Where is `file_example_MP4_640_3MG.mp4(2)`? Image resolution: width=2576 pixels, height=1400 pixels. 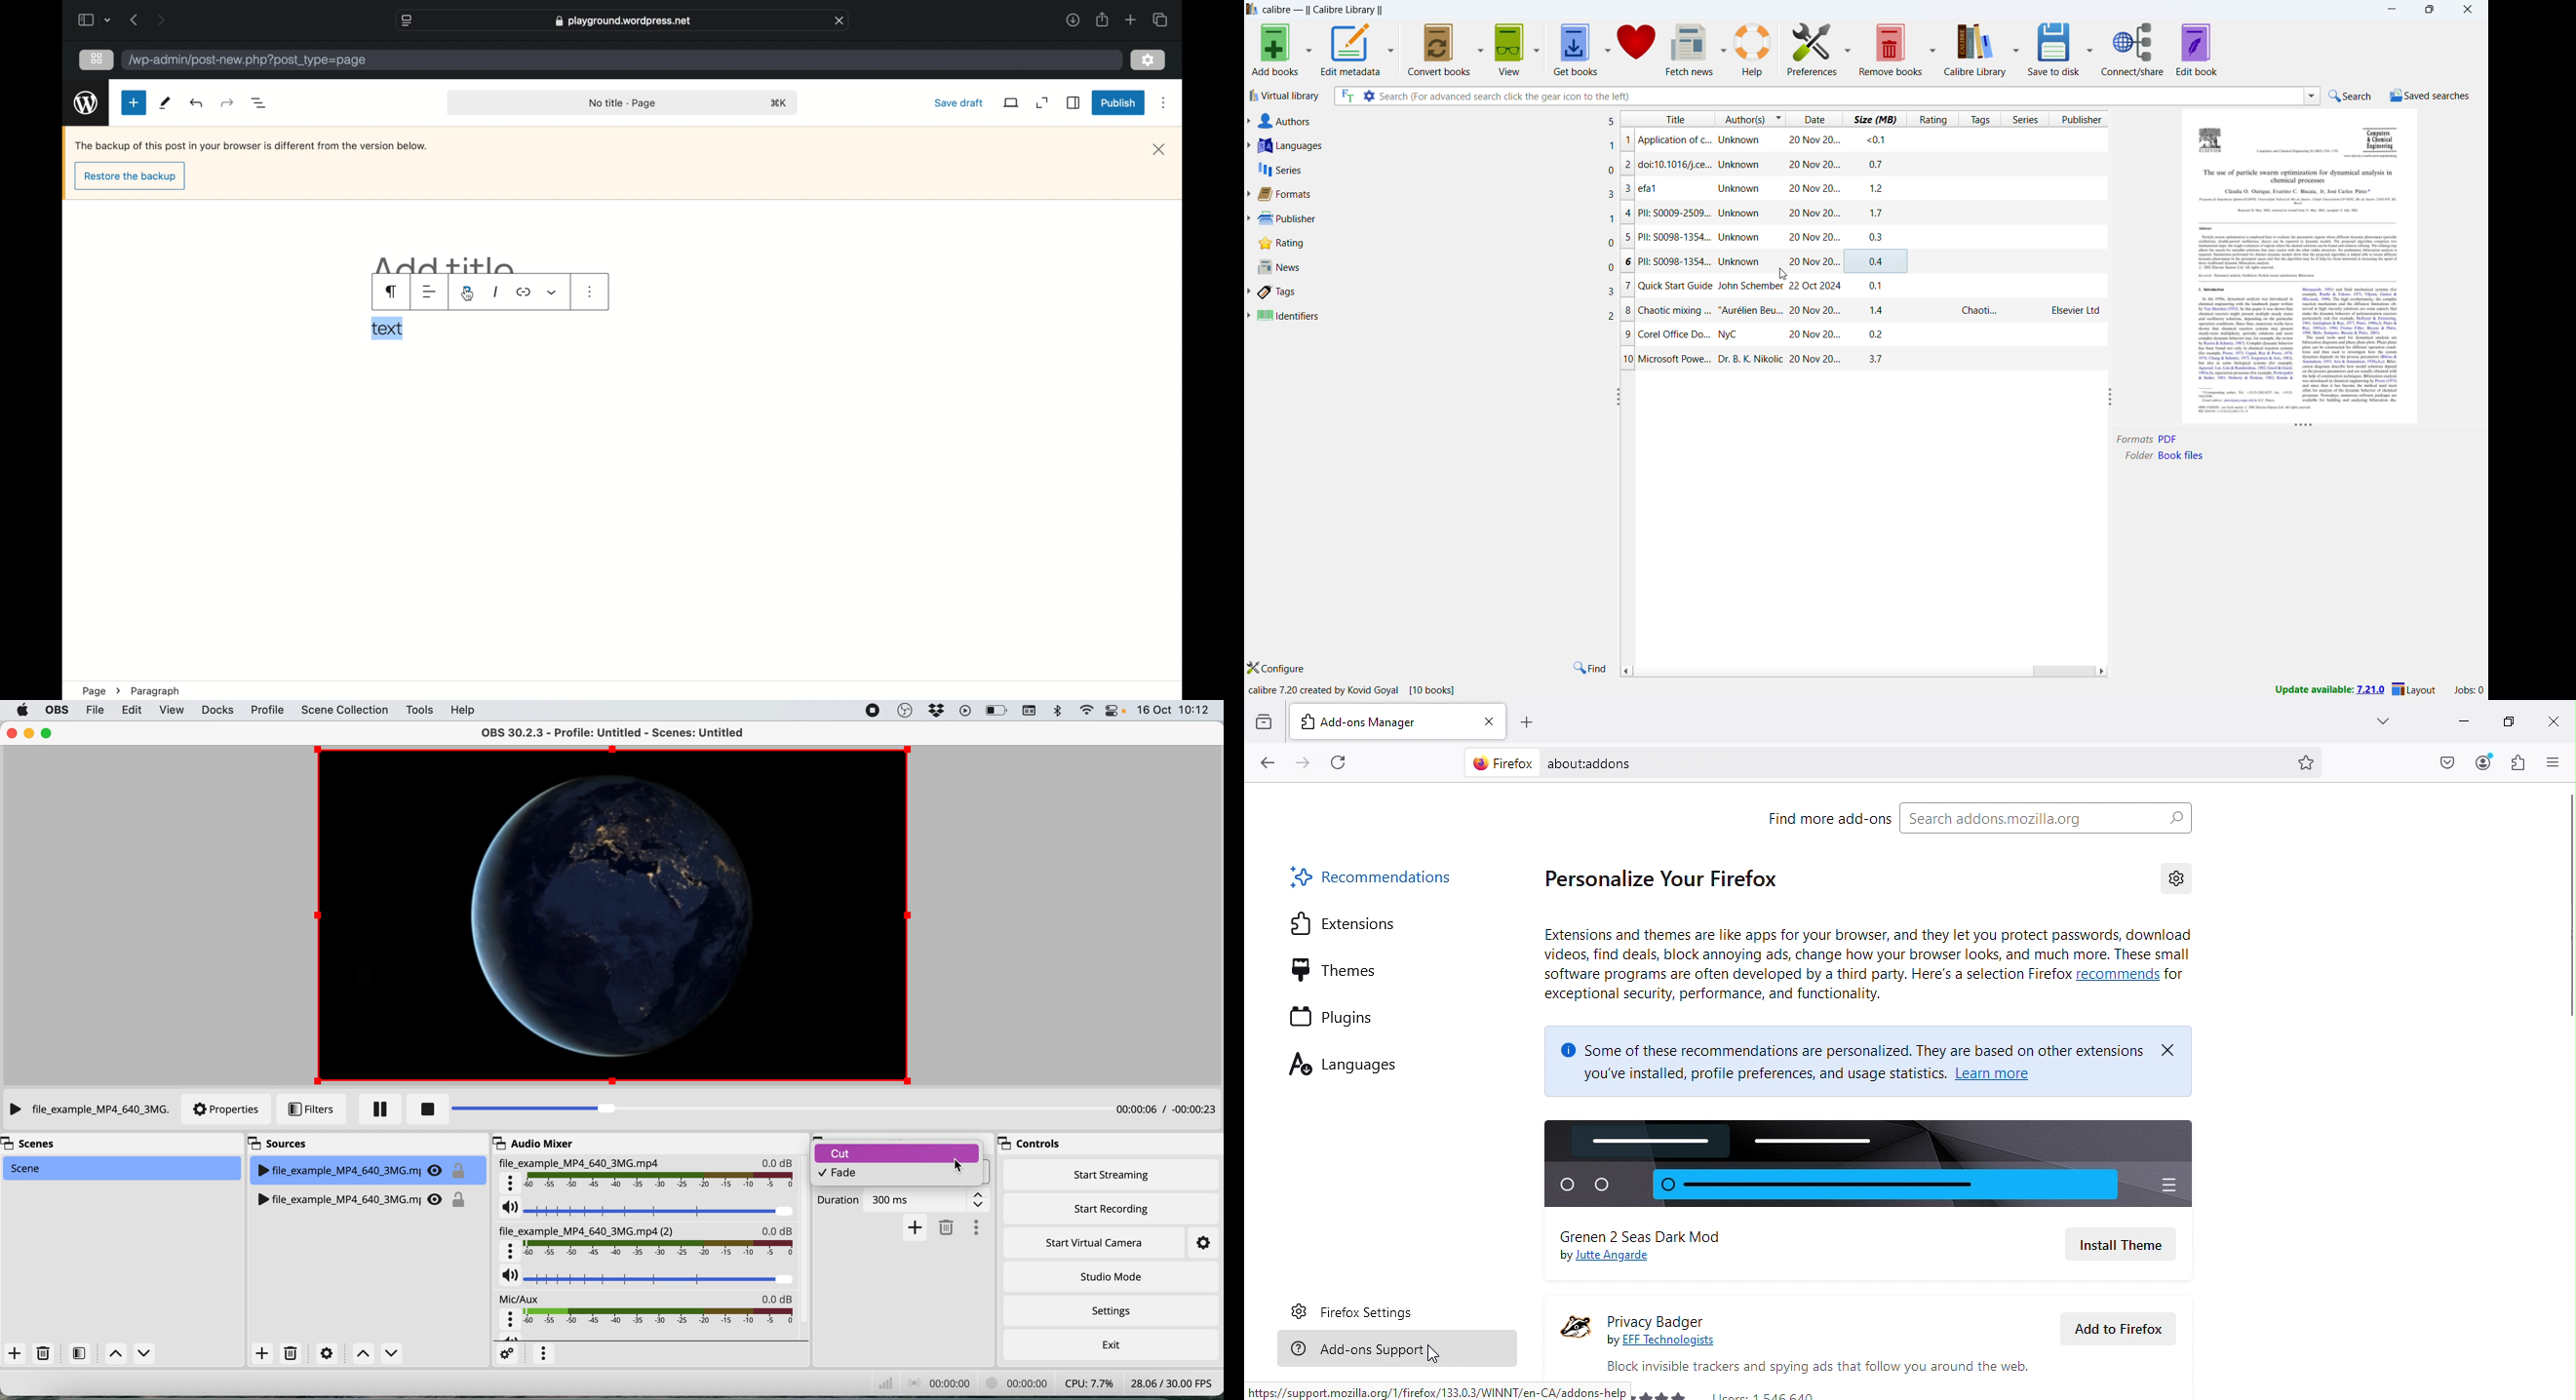
file_example_MP4_640_3MG.mp4(2) is located at coordinates (646, 1241).